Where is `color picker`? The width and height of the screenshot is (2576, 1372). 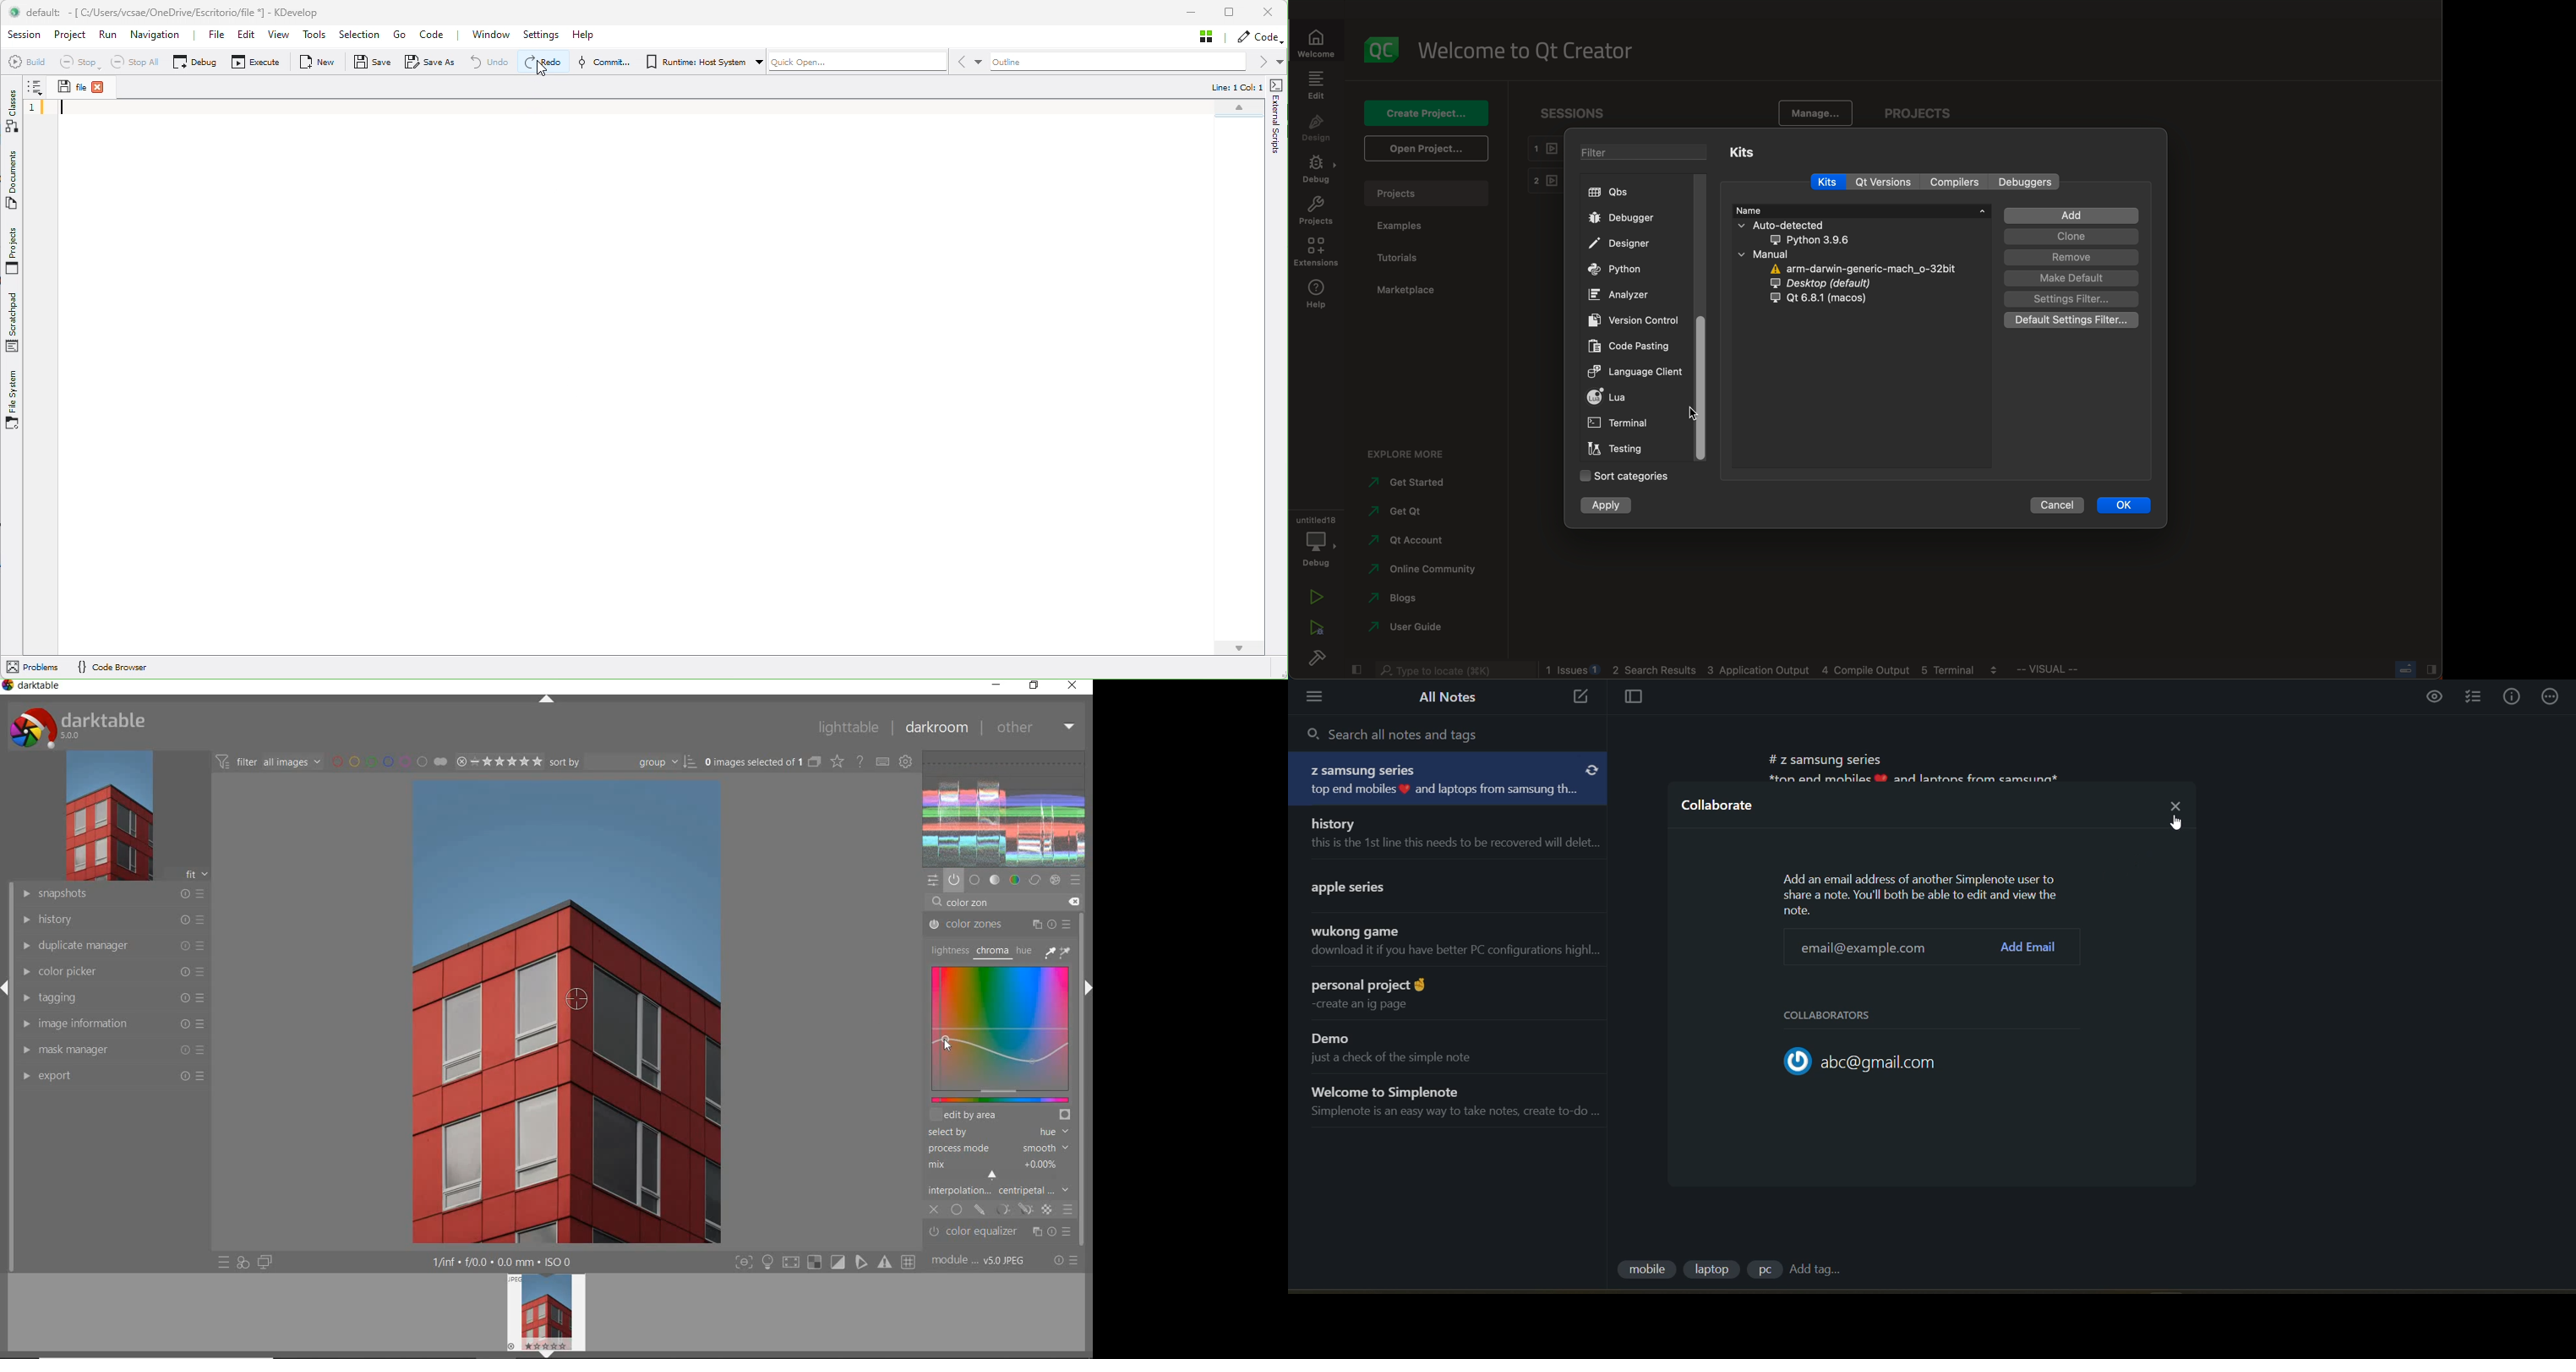 color picker is located at coordinates (111, 974).